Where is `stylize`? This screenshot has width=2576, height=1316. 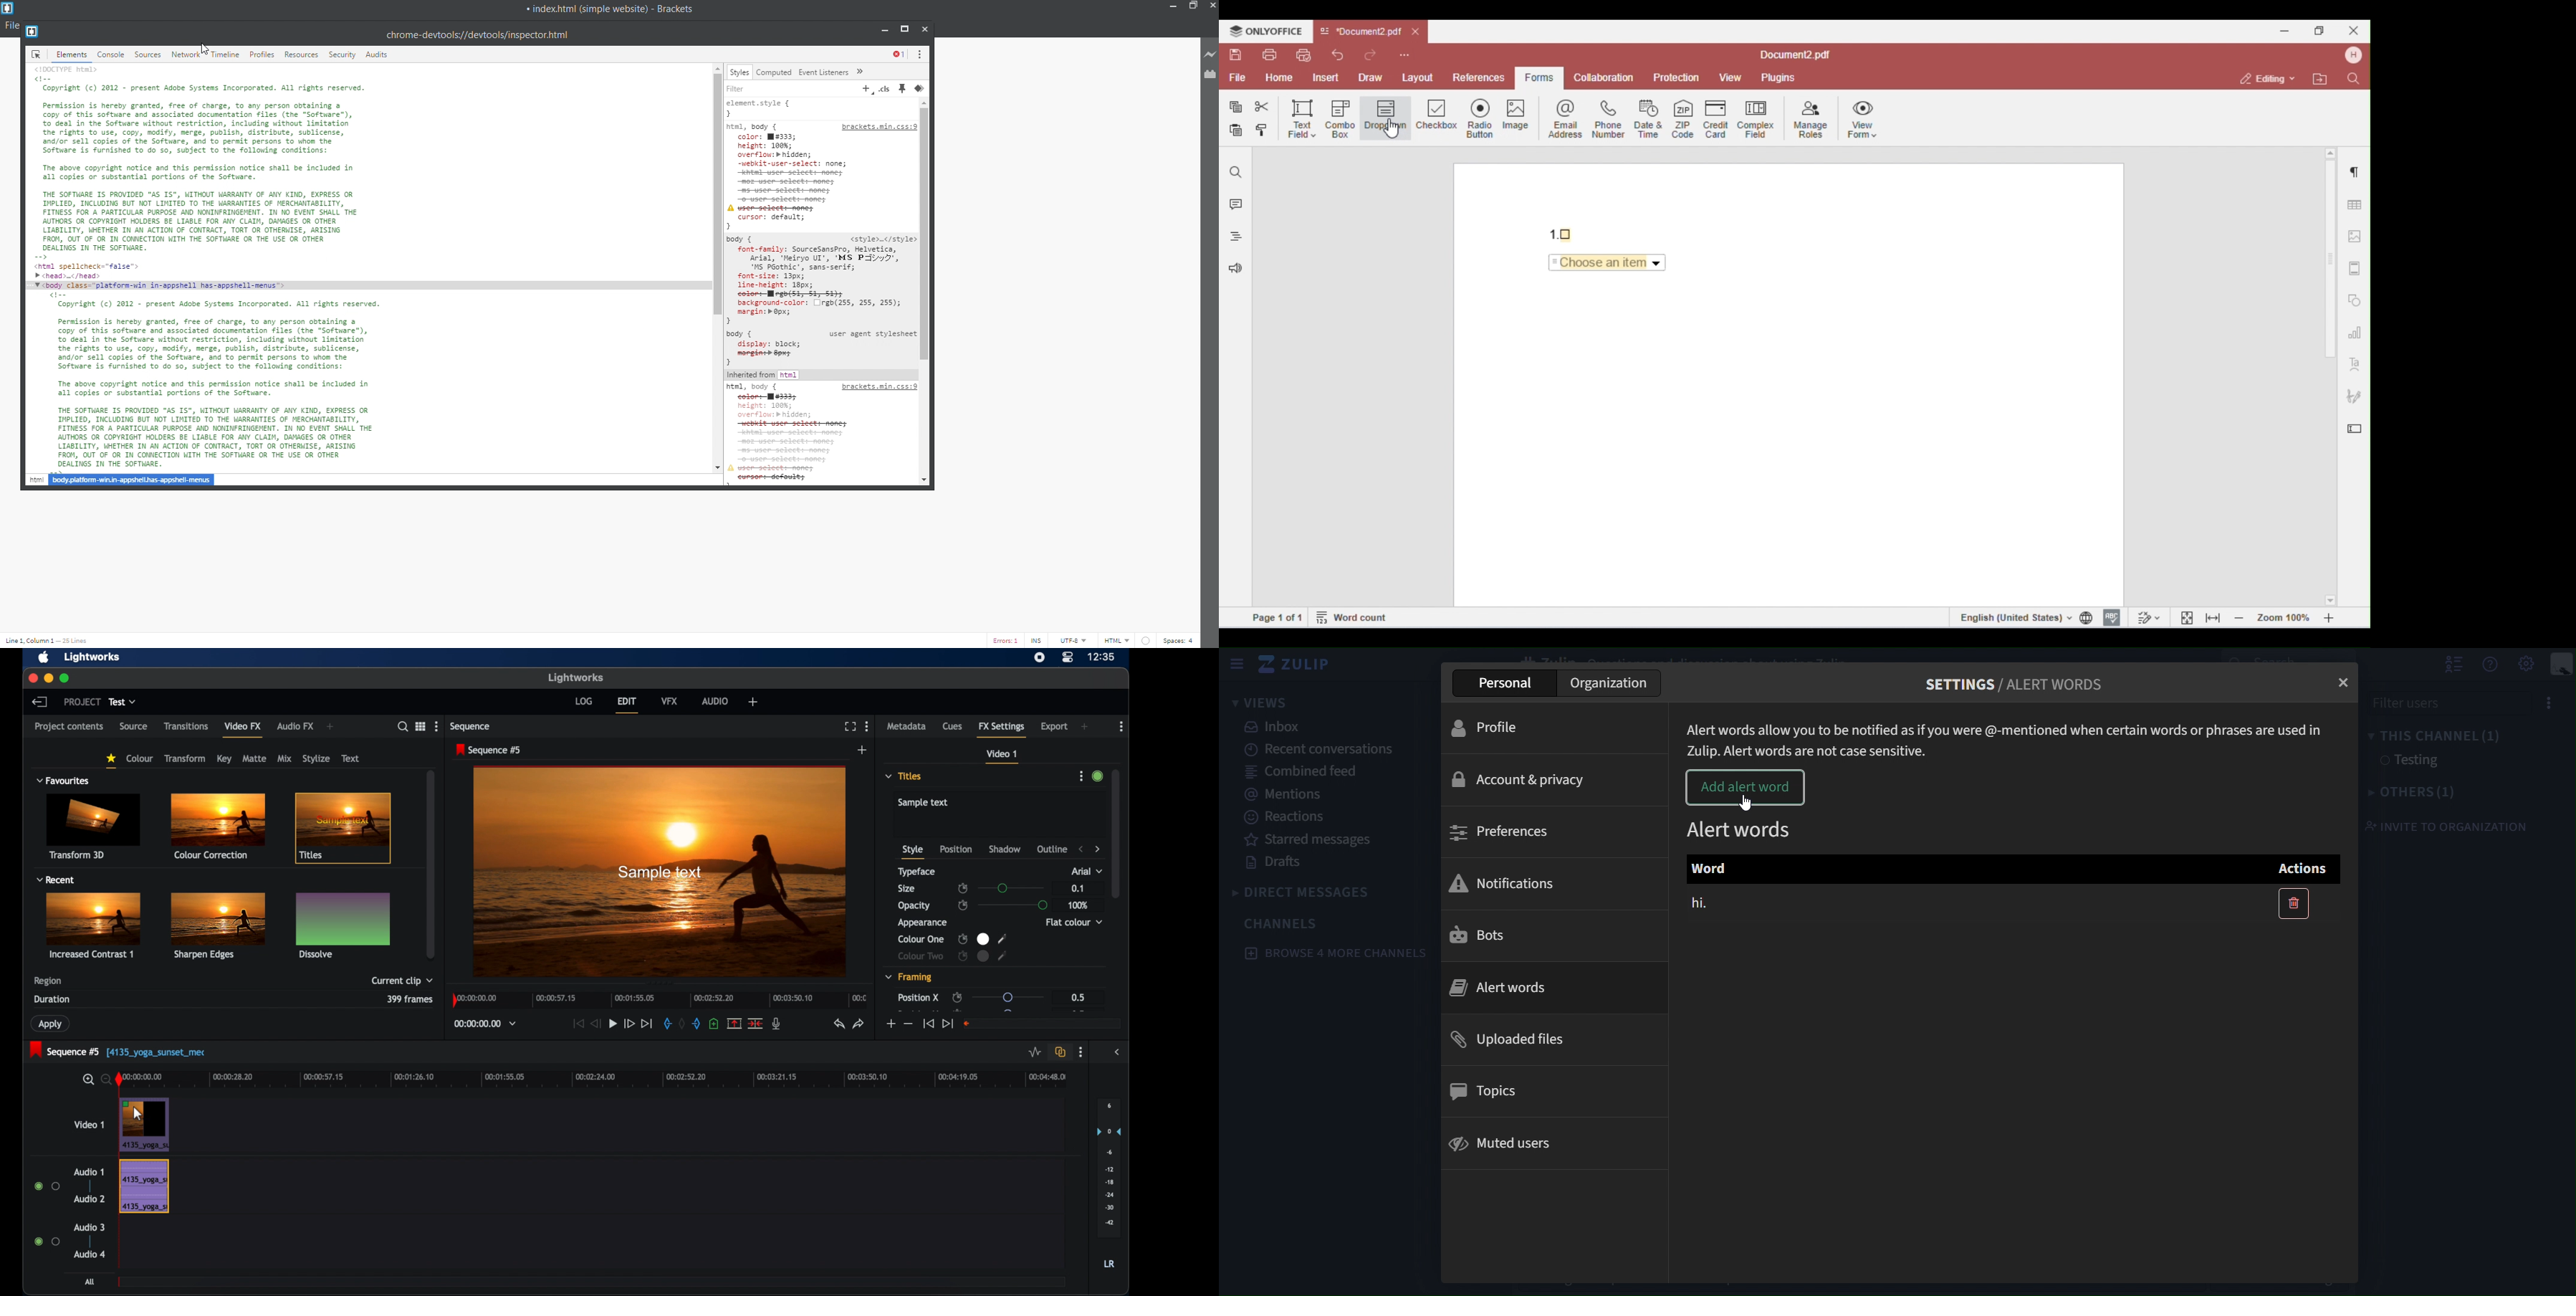 stylize is located at coordinates (316, 758).